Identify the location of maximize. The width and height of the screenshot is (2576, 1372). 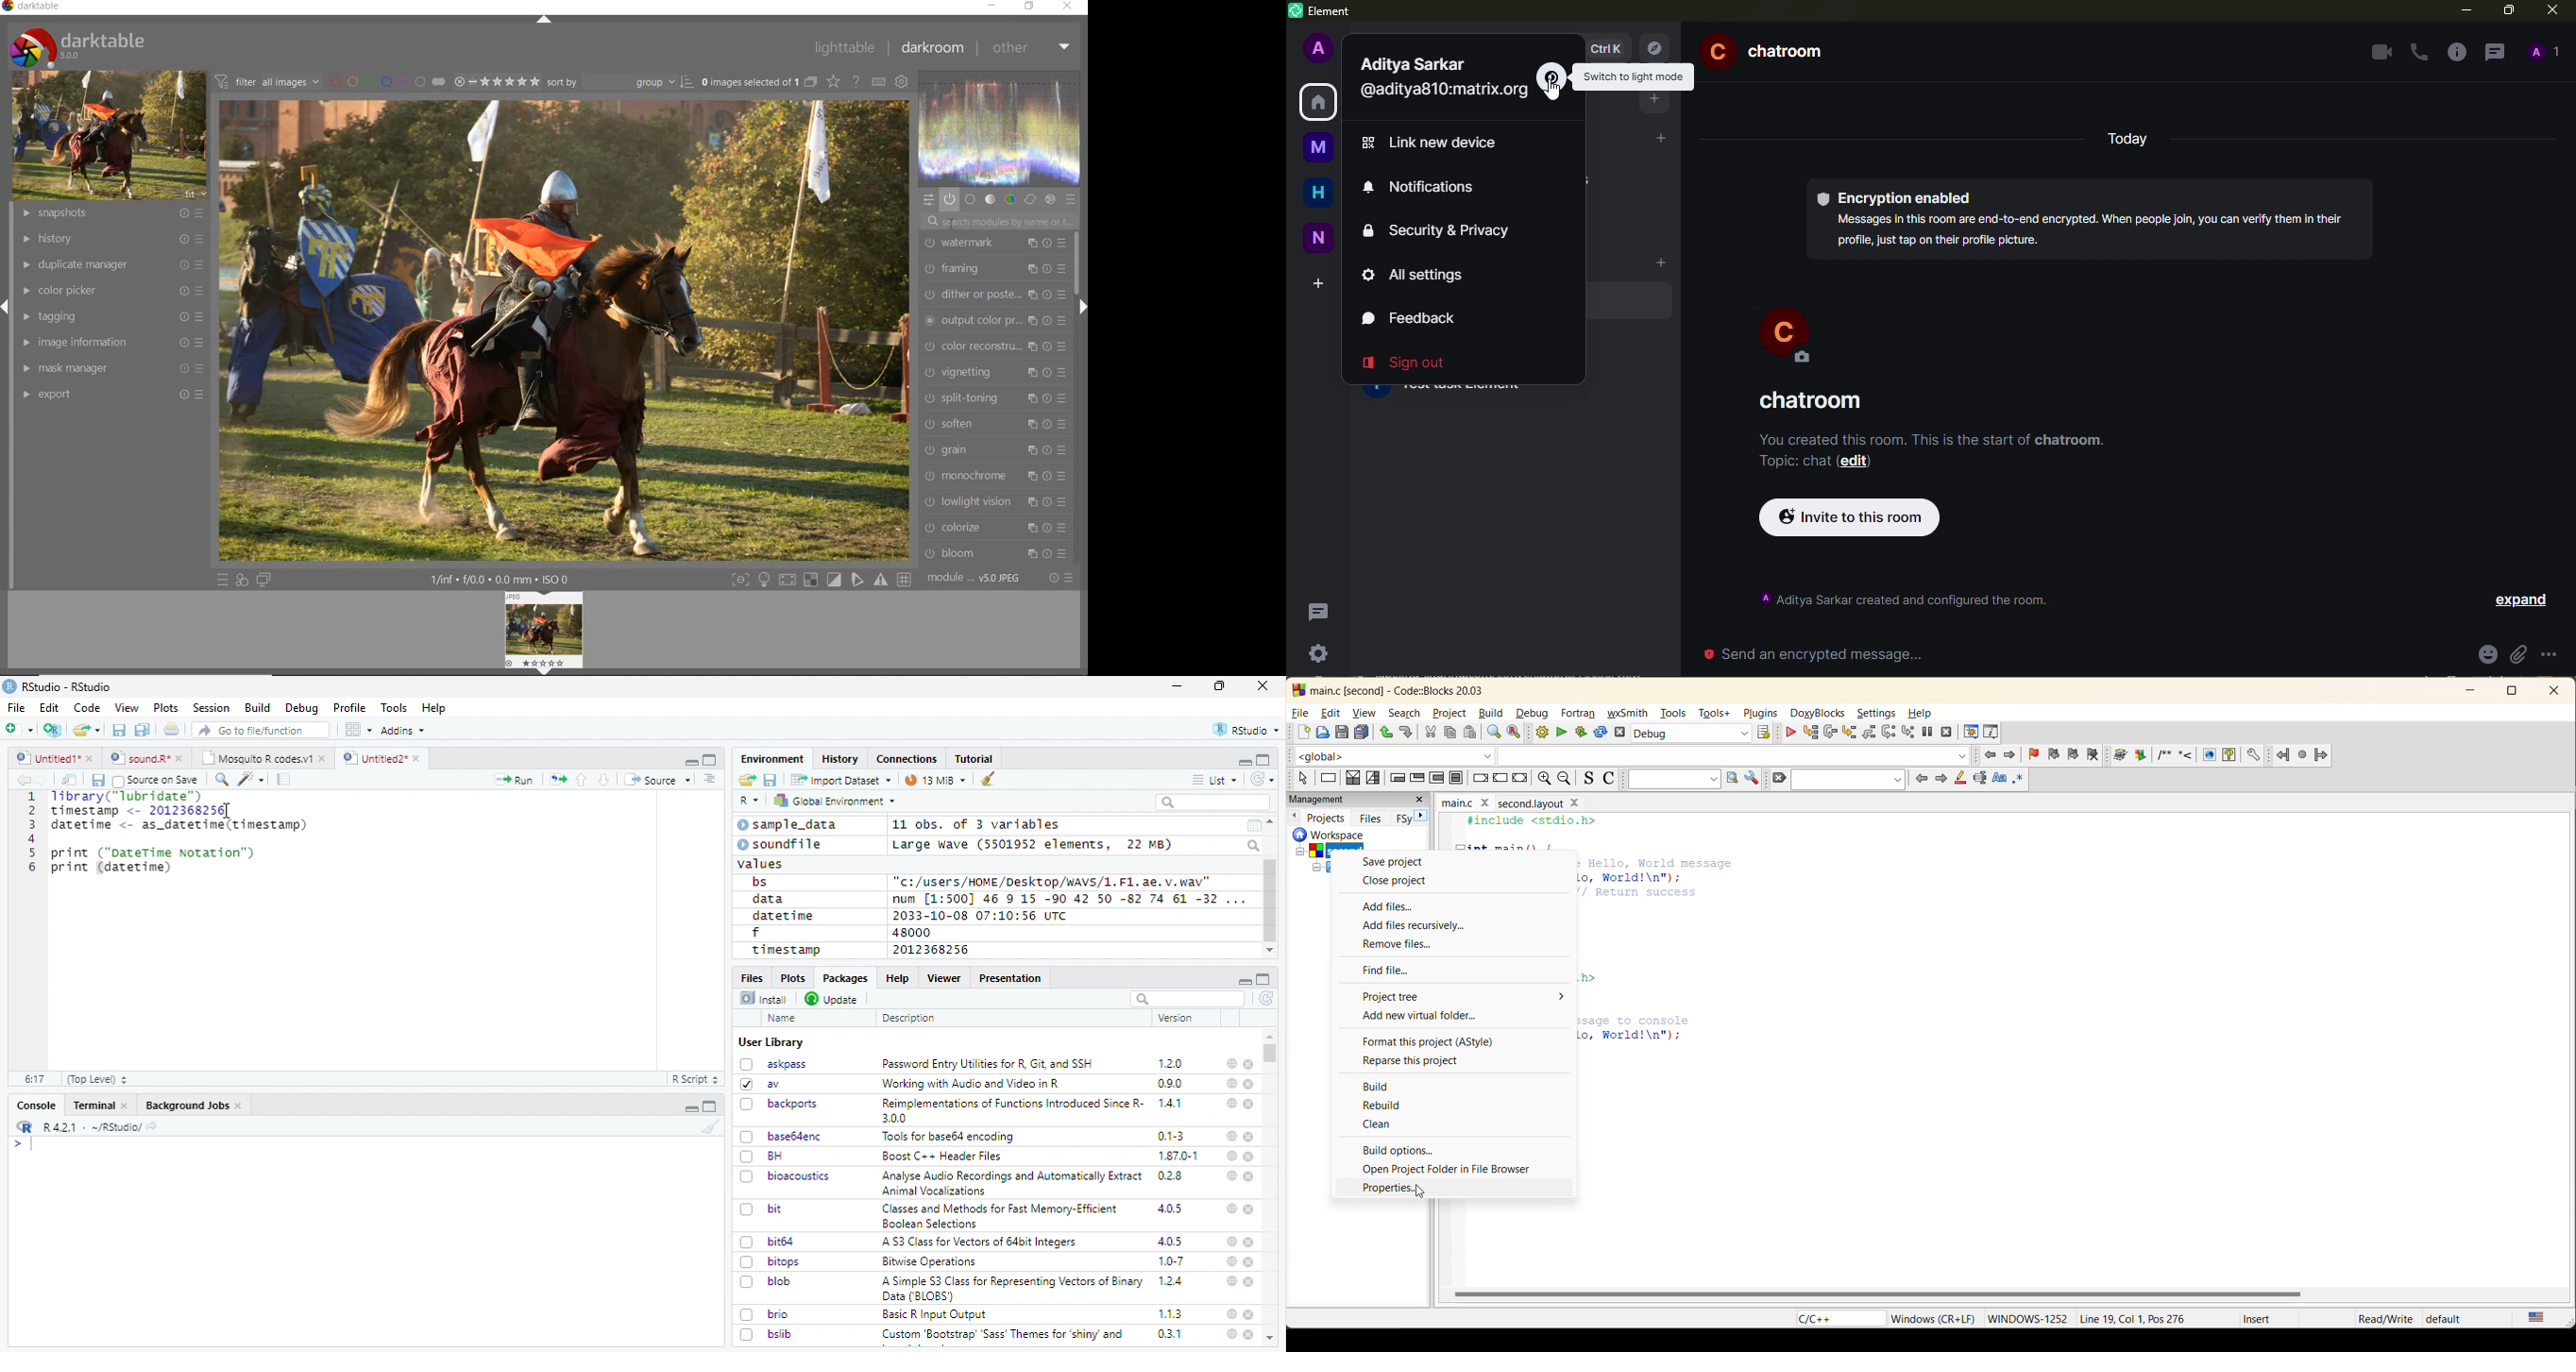
(2510, 8).